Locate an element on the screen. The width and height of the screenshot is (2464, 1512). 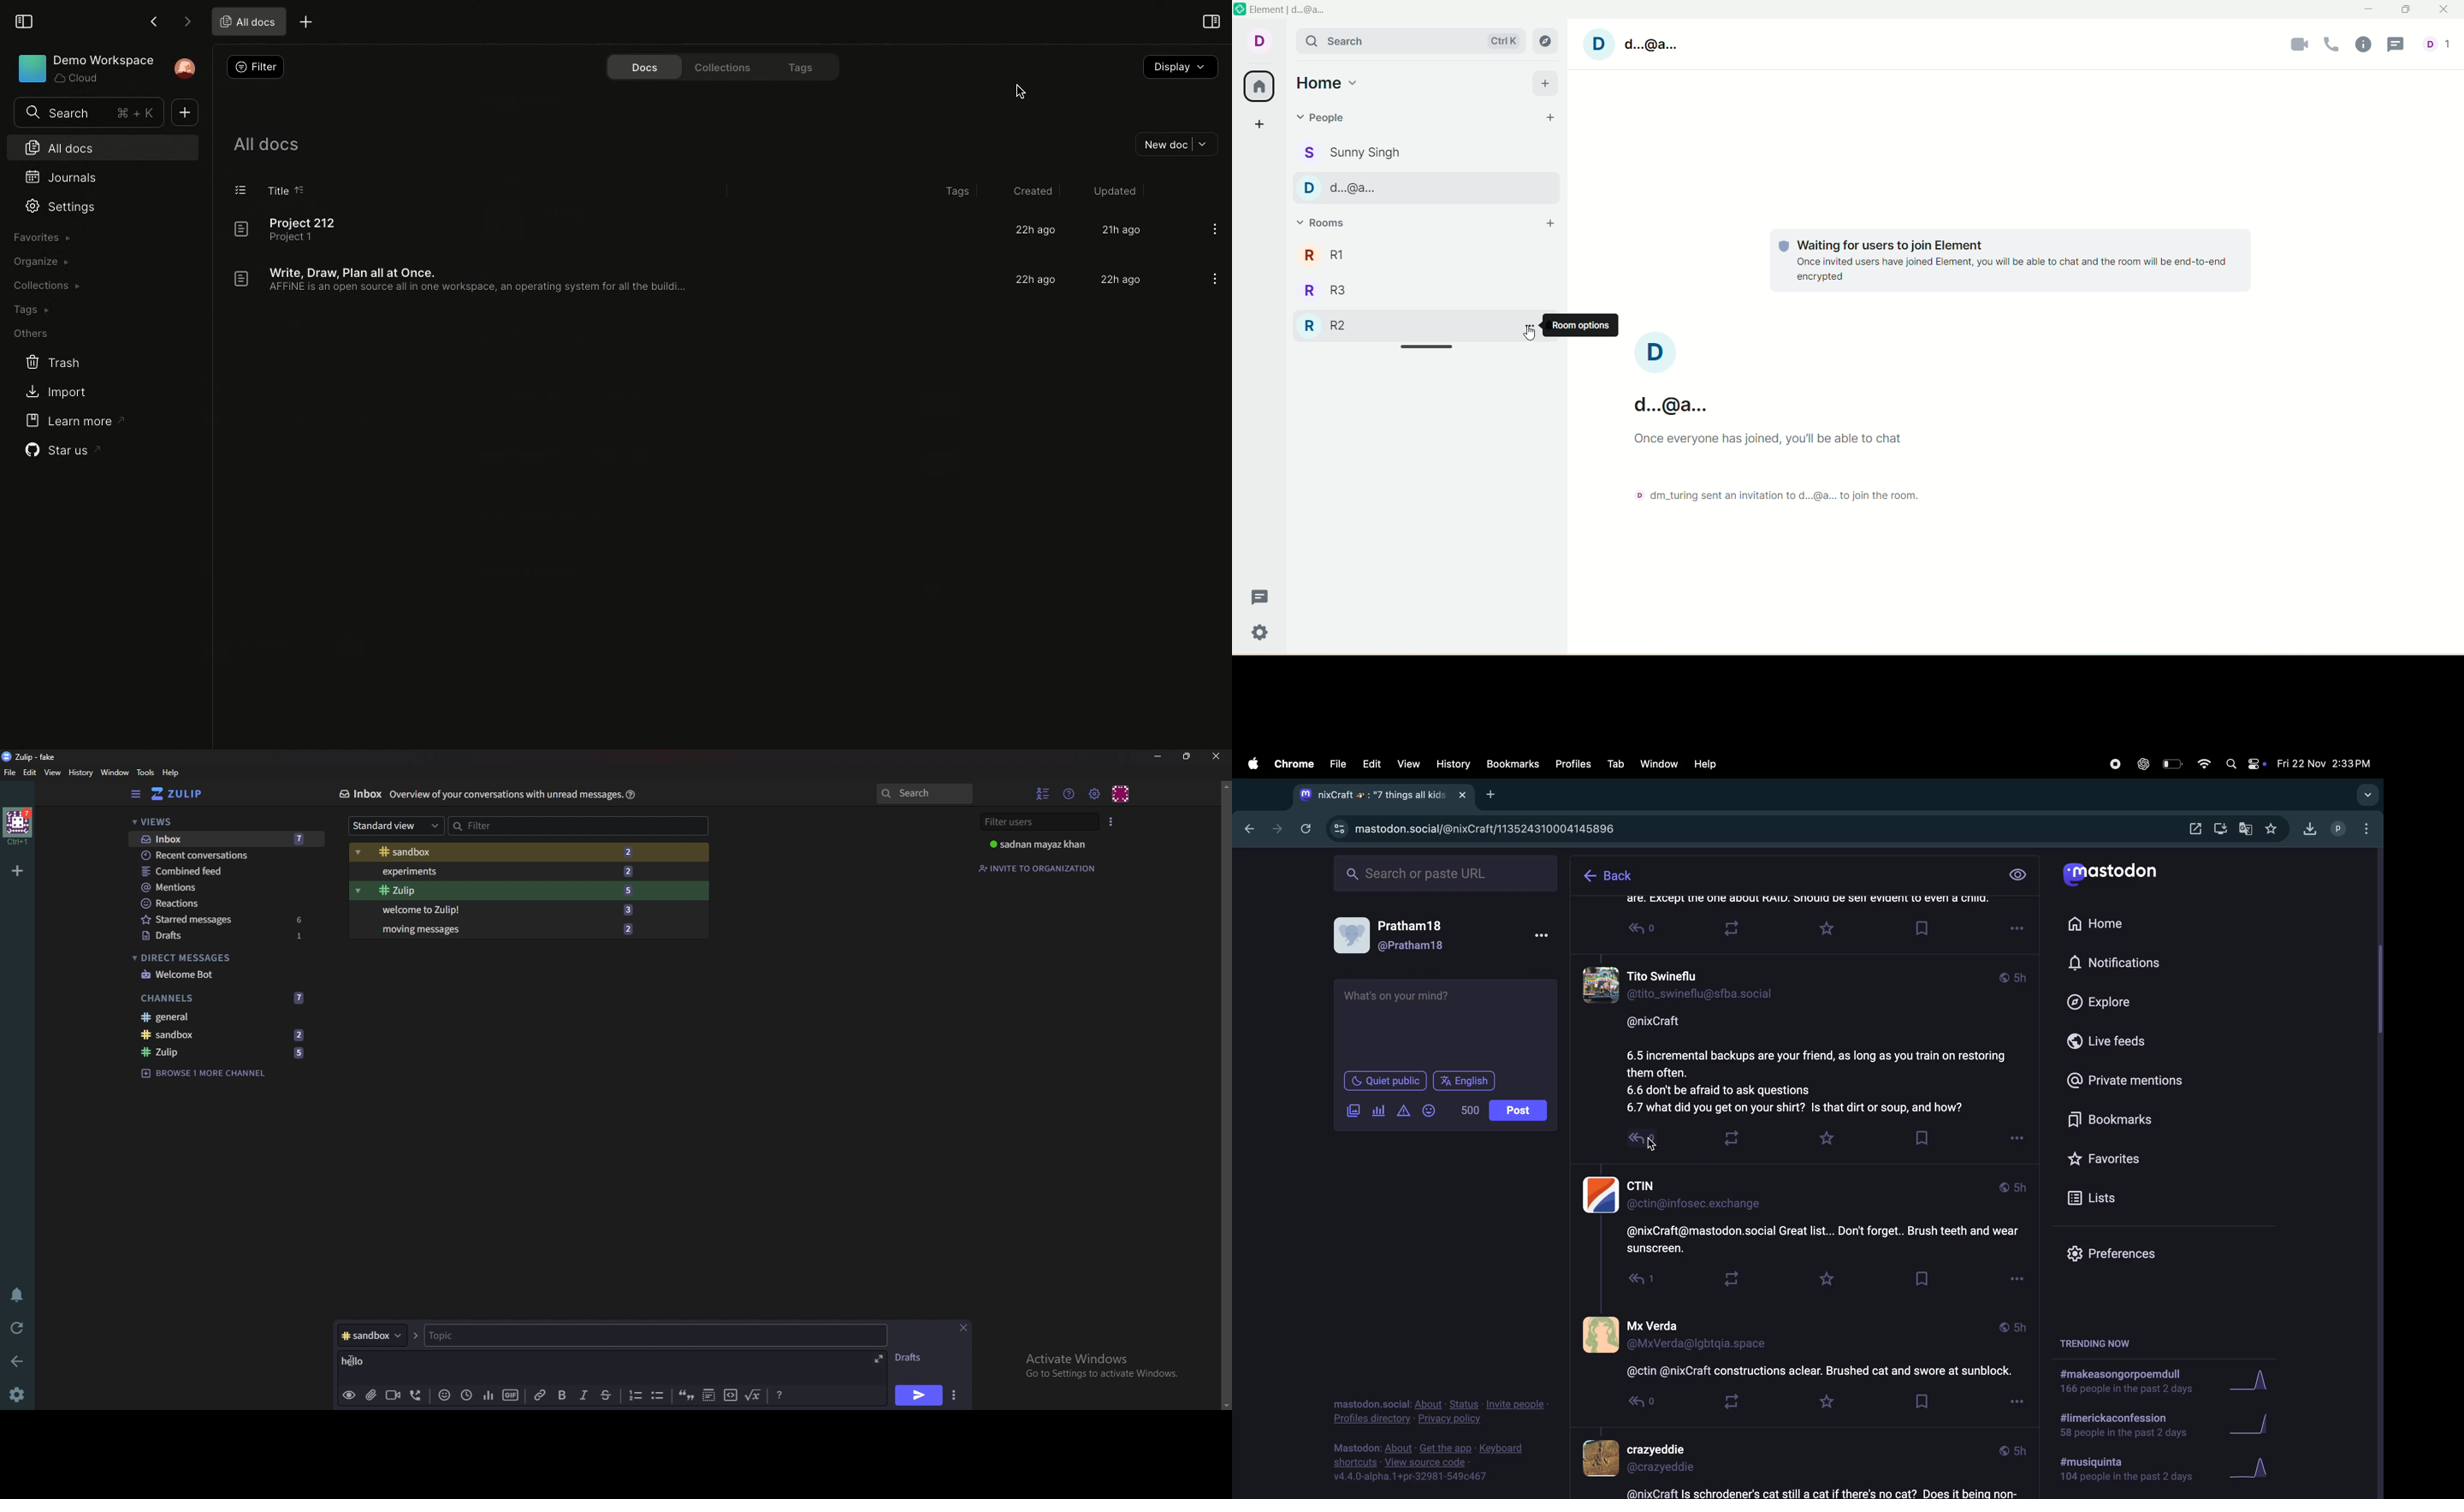
Bookmark is located at coordinates (1925, 1281).